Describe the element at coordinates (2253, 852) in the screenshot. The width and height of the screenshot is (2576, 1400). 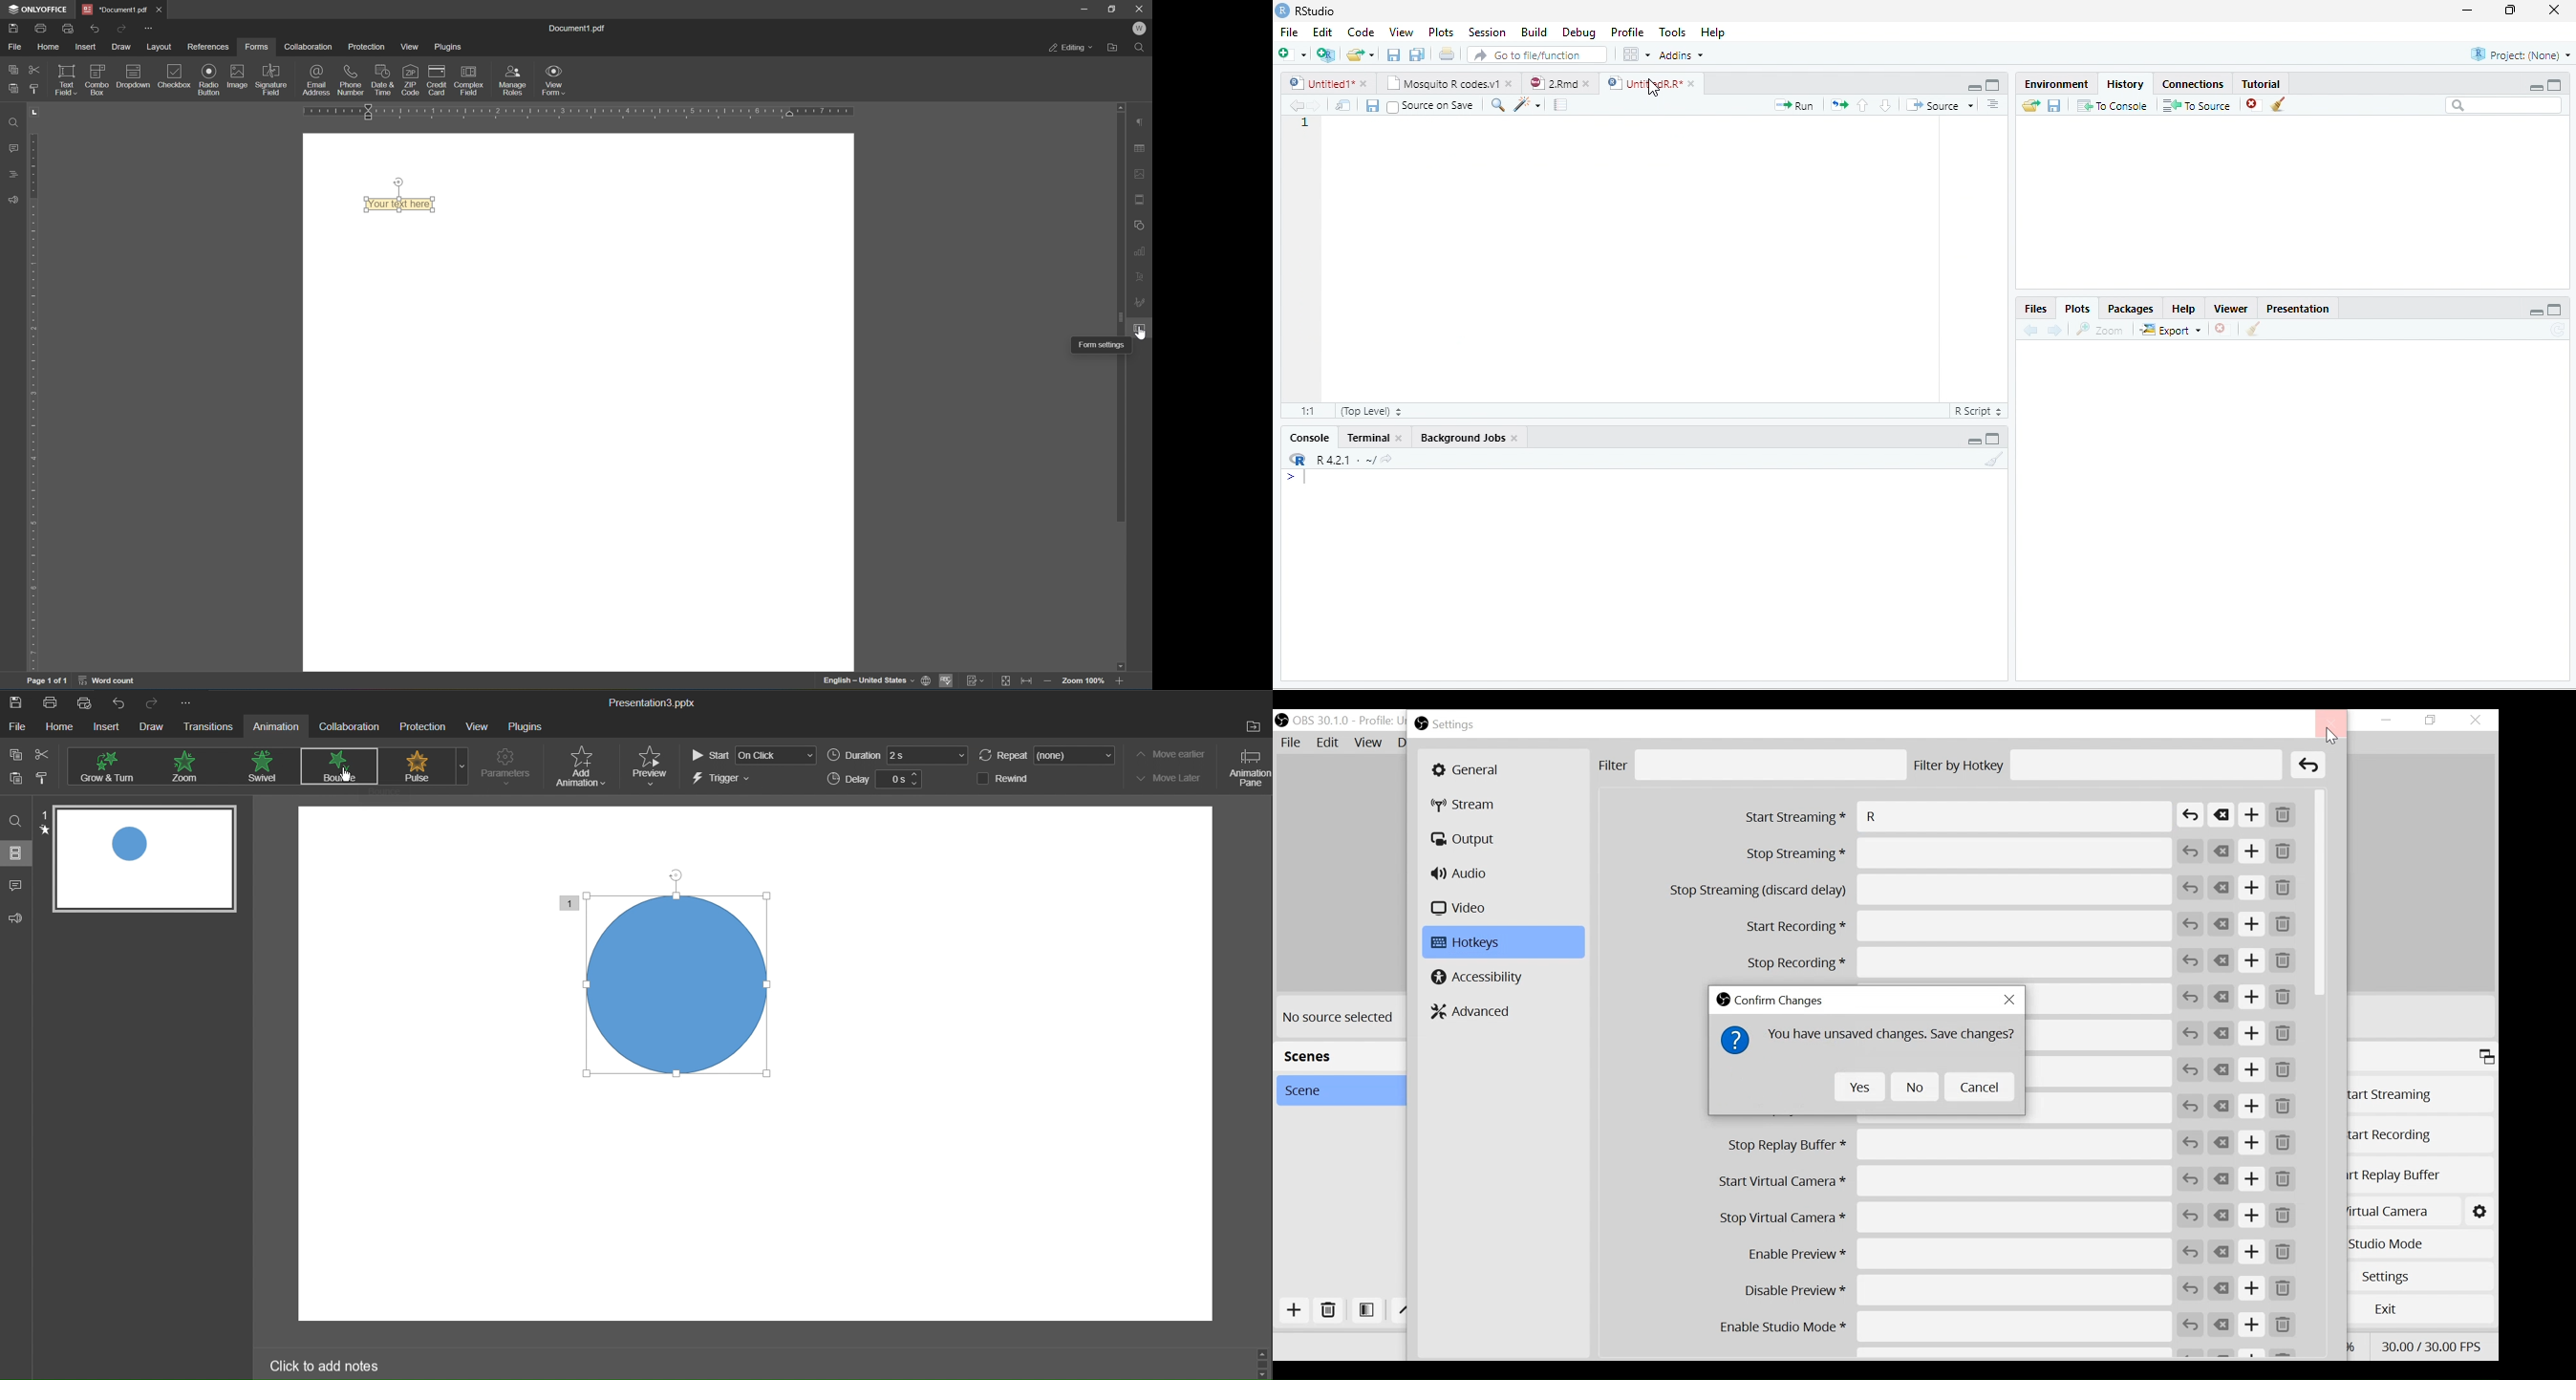
I see `Add` at that location.